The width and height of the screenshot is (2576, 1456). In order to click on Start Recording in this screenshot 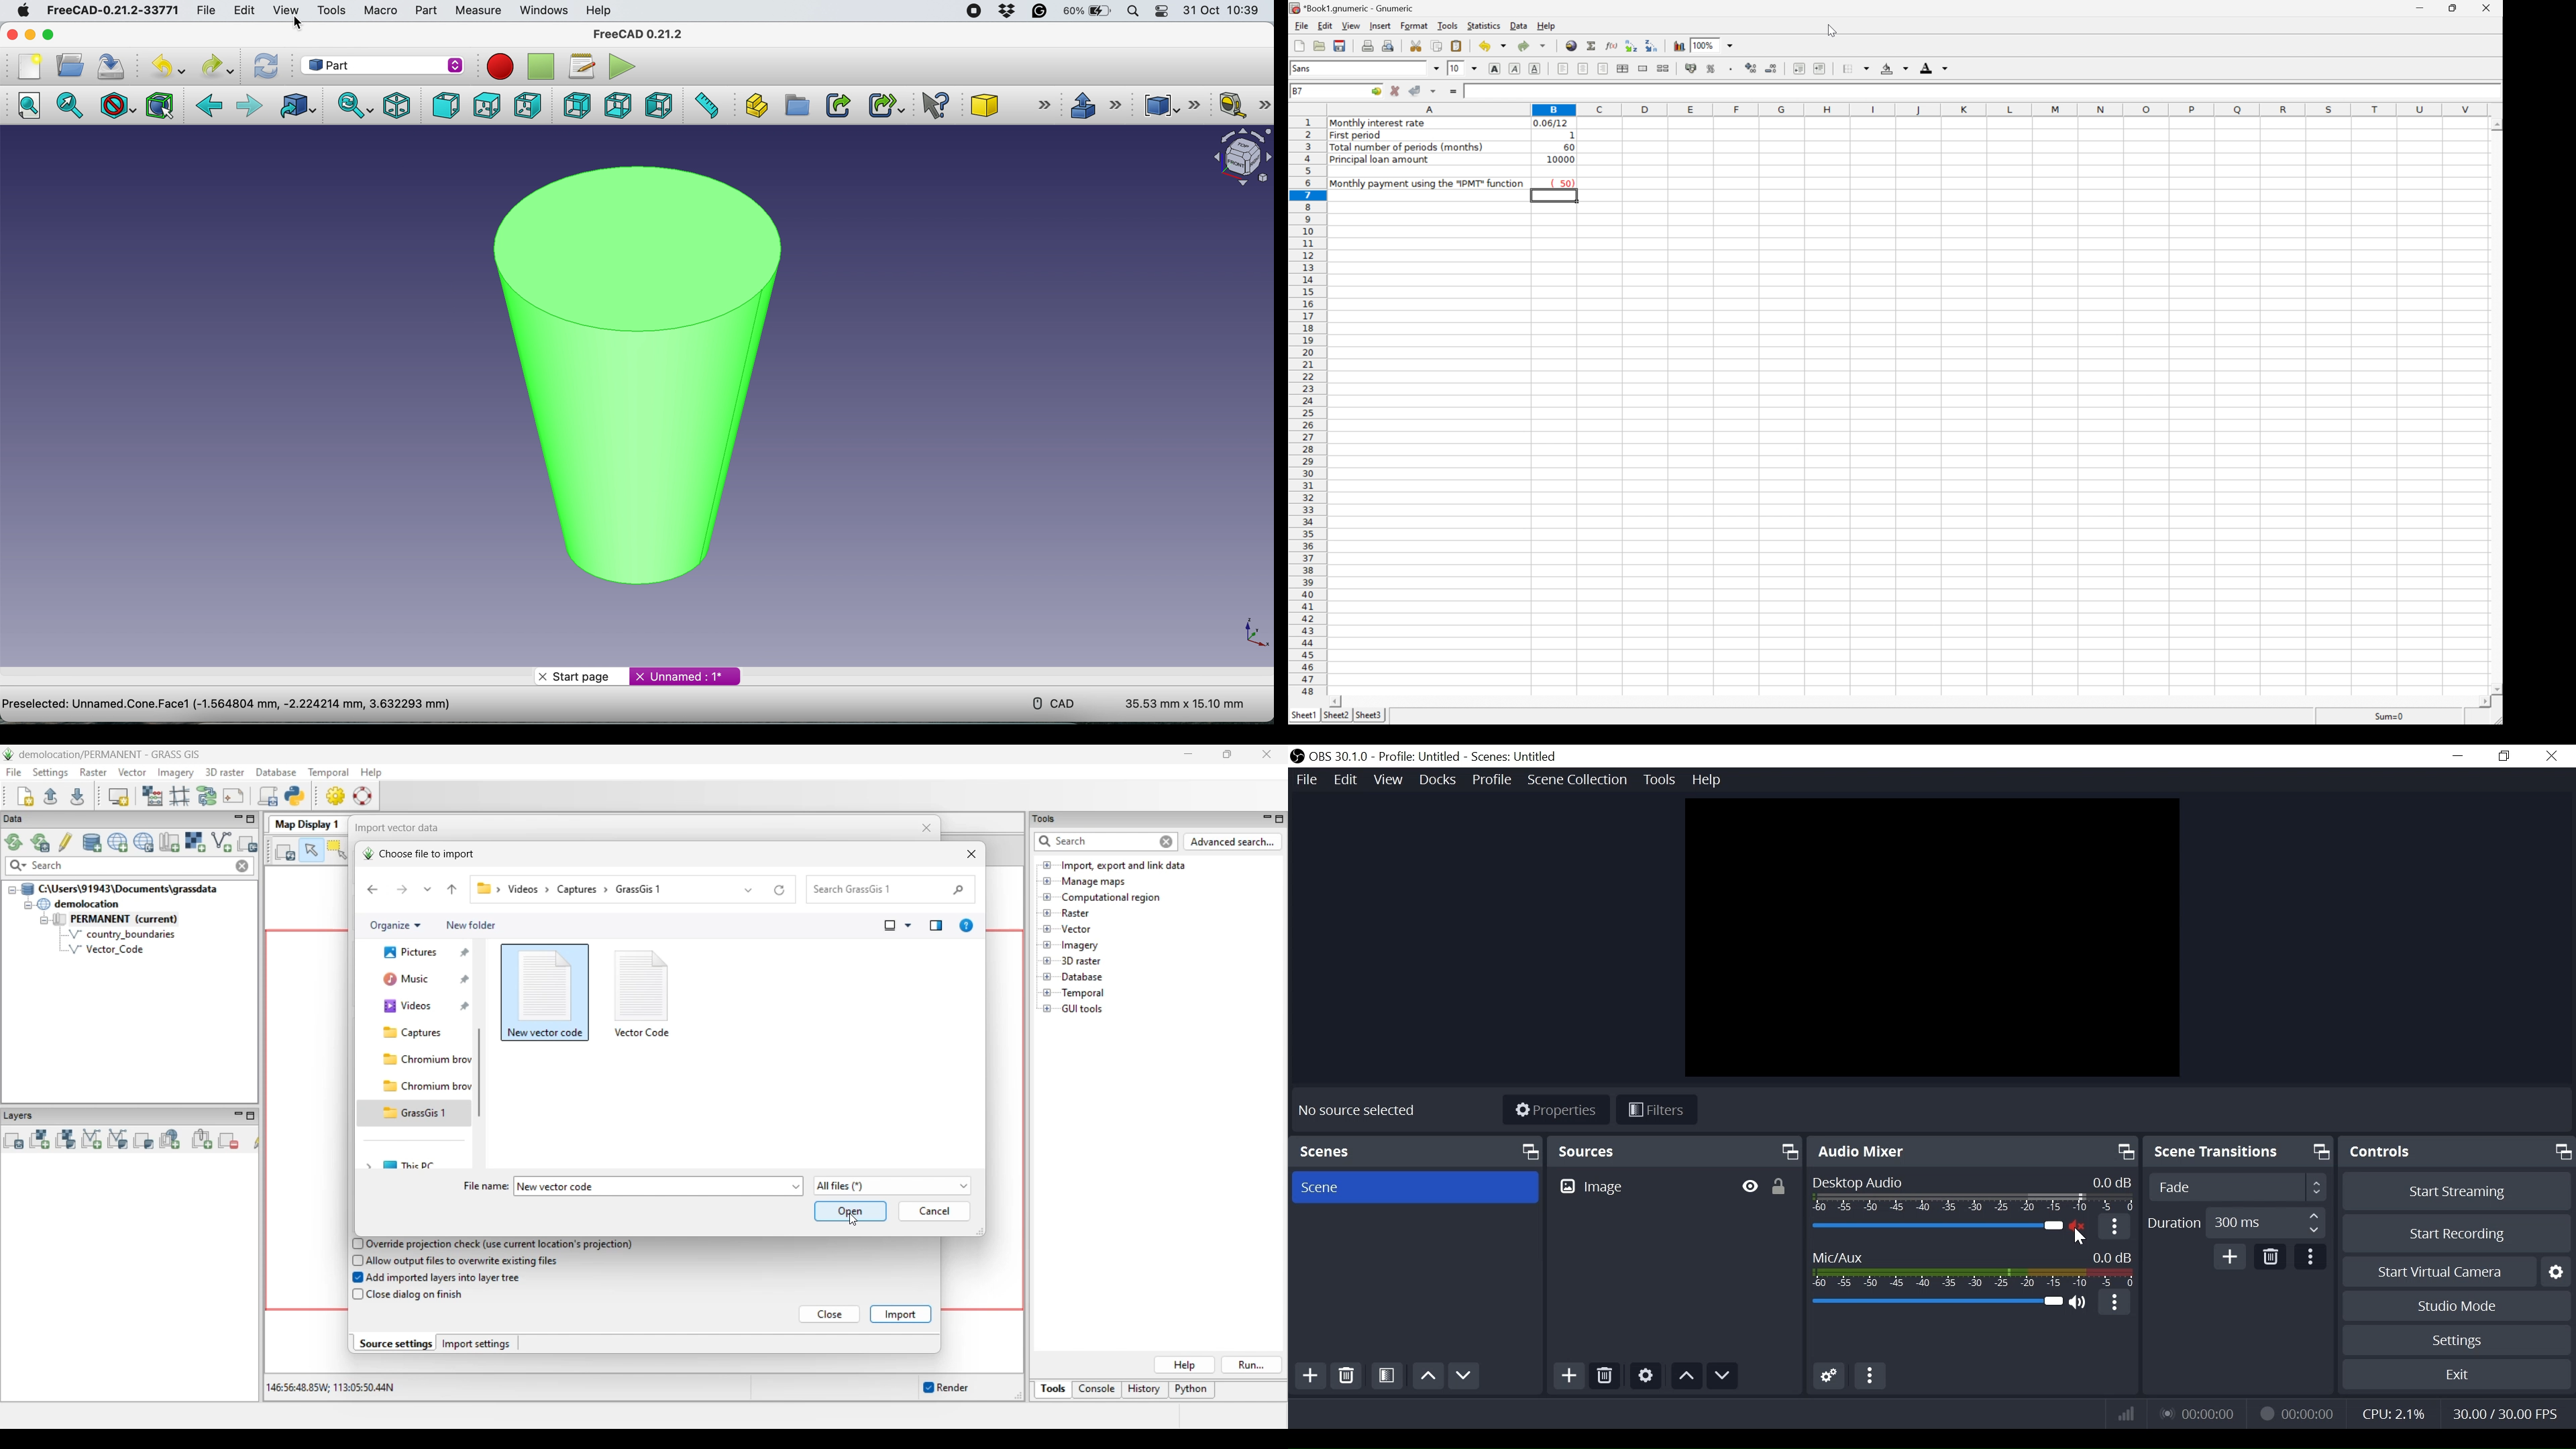, I will do `click(2456, 1233)`.